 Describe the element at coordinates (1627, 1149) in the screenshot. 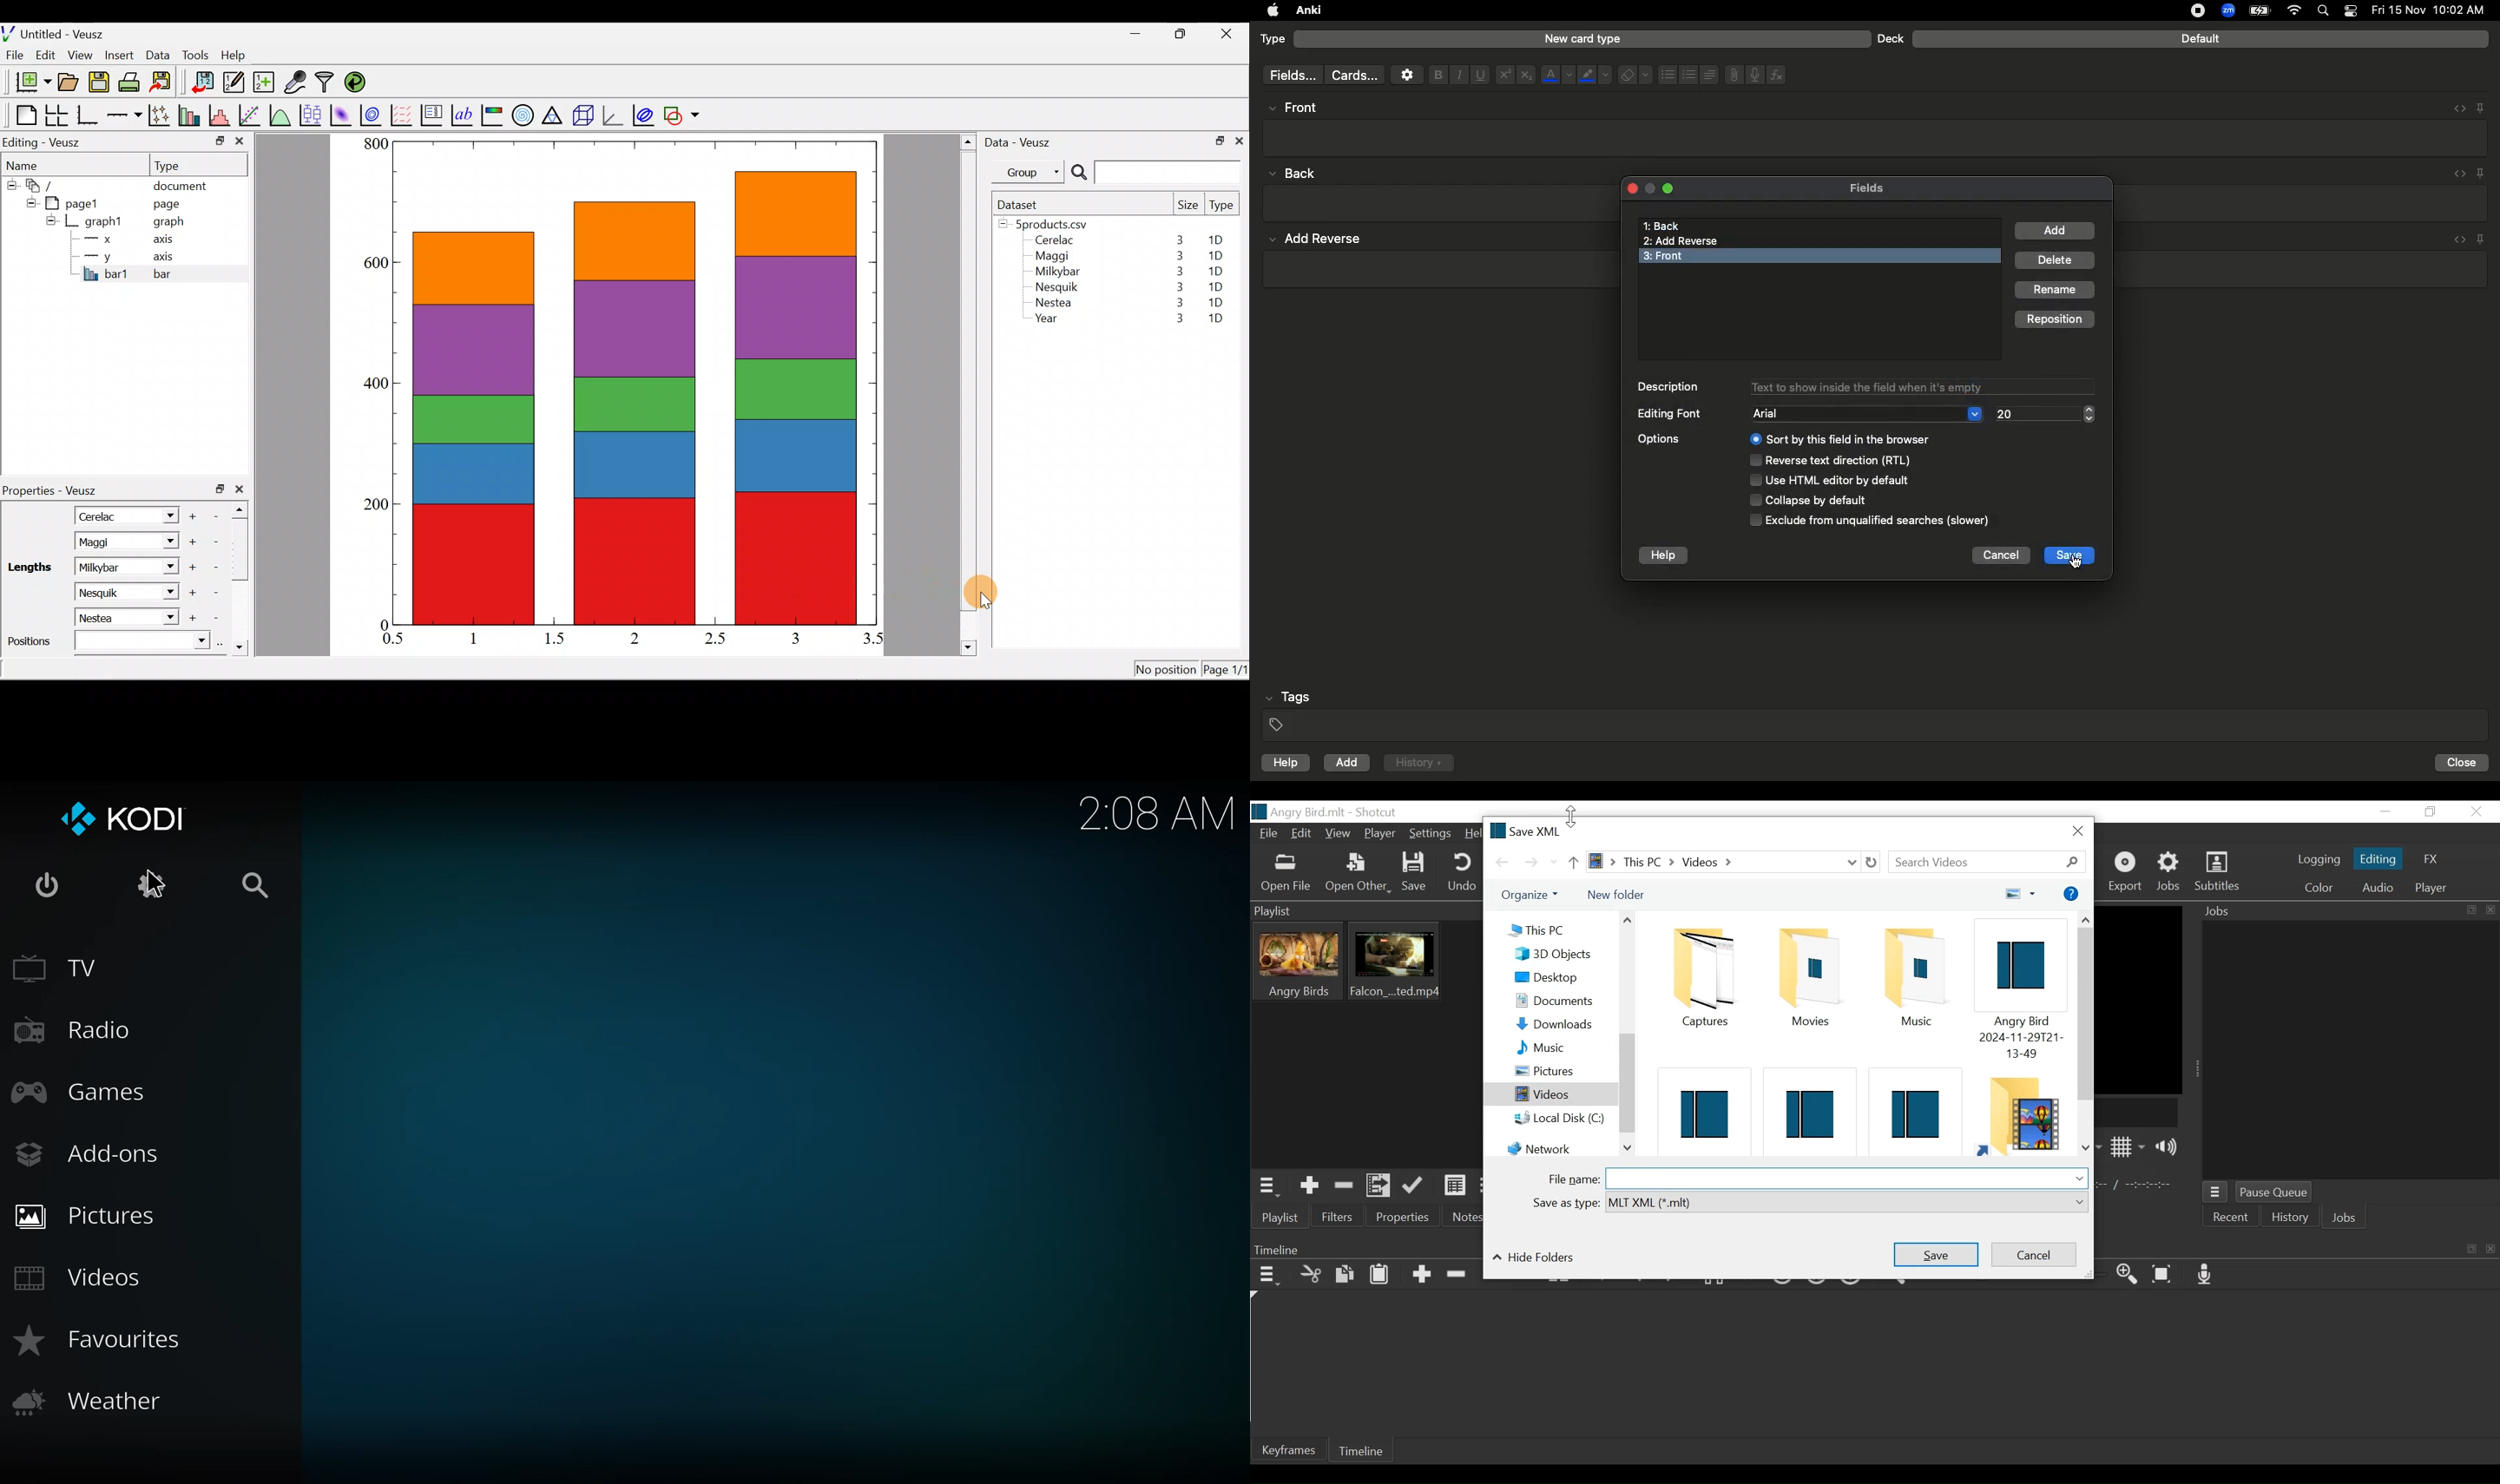

I see `Scroll down` at that location.